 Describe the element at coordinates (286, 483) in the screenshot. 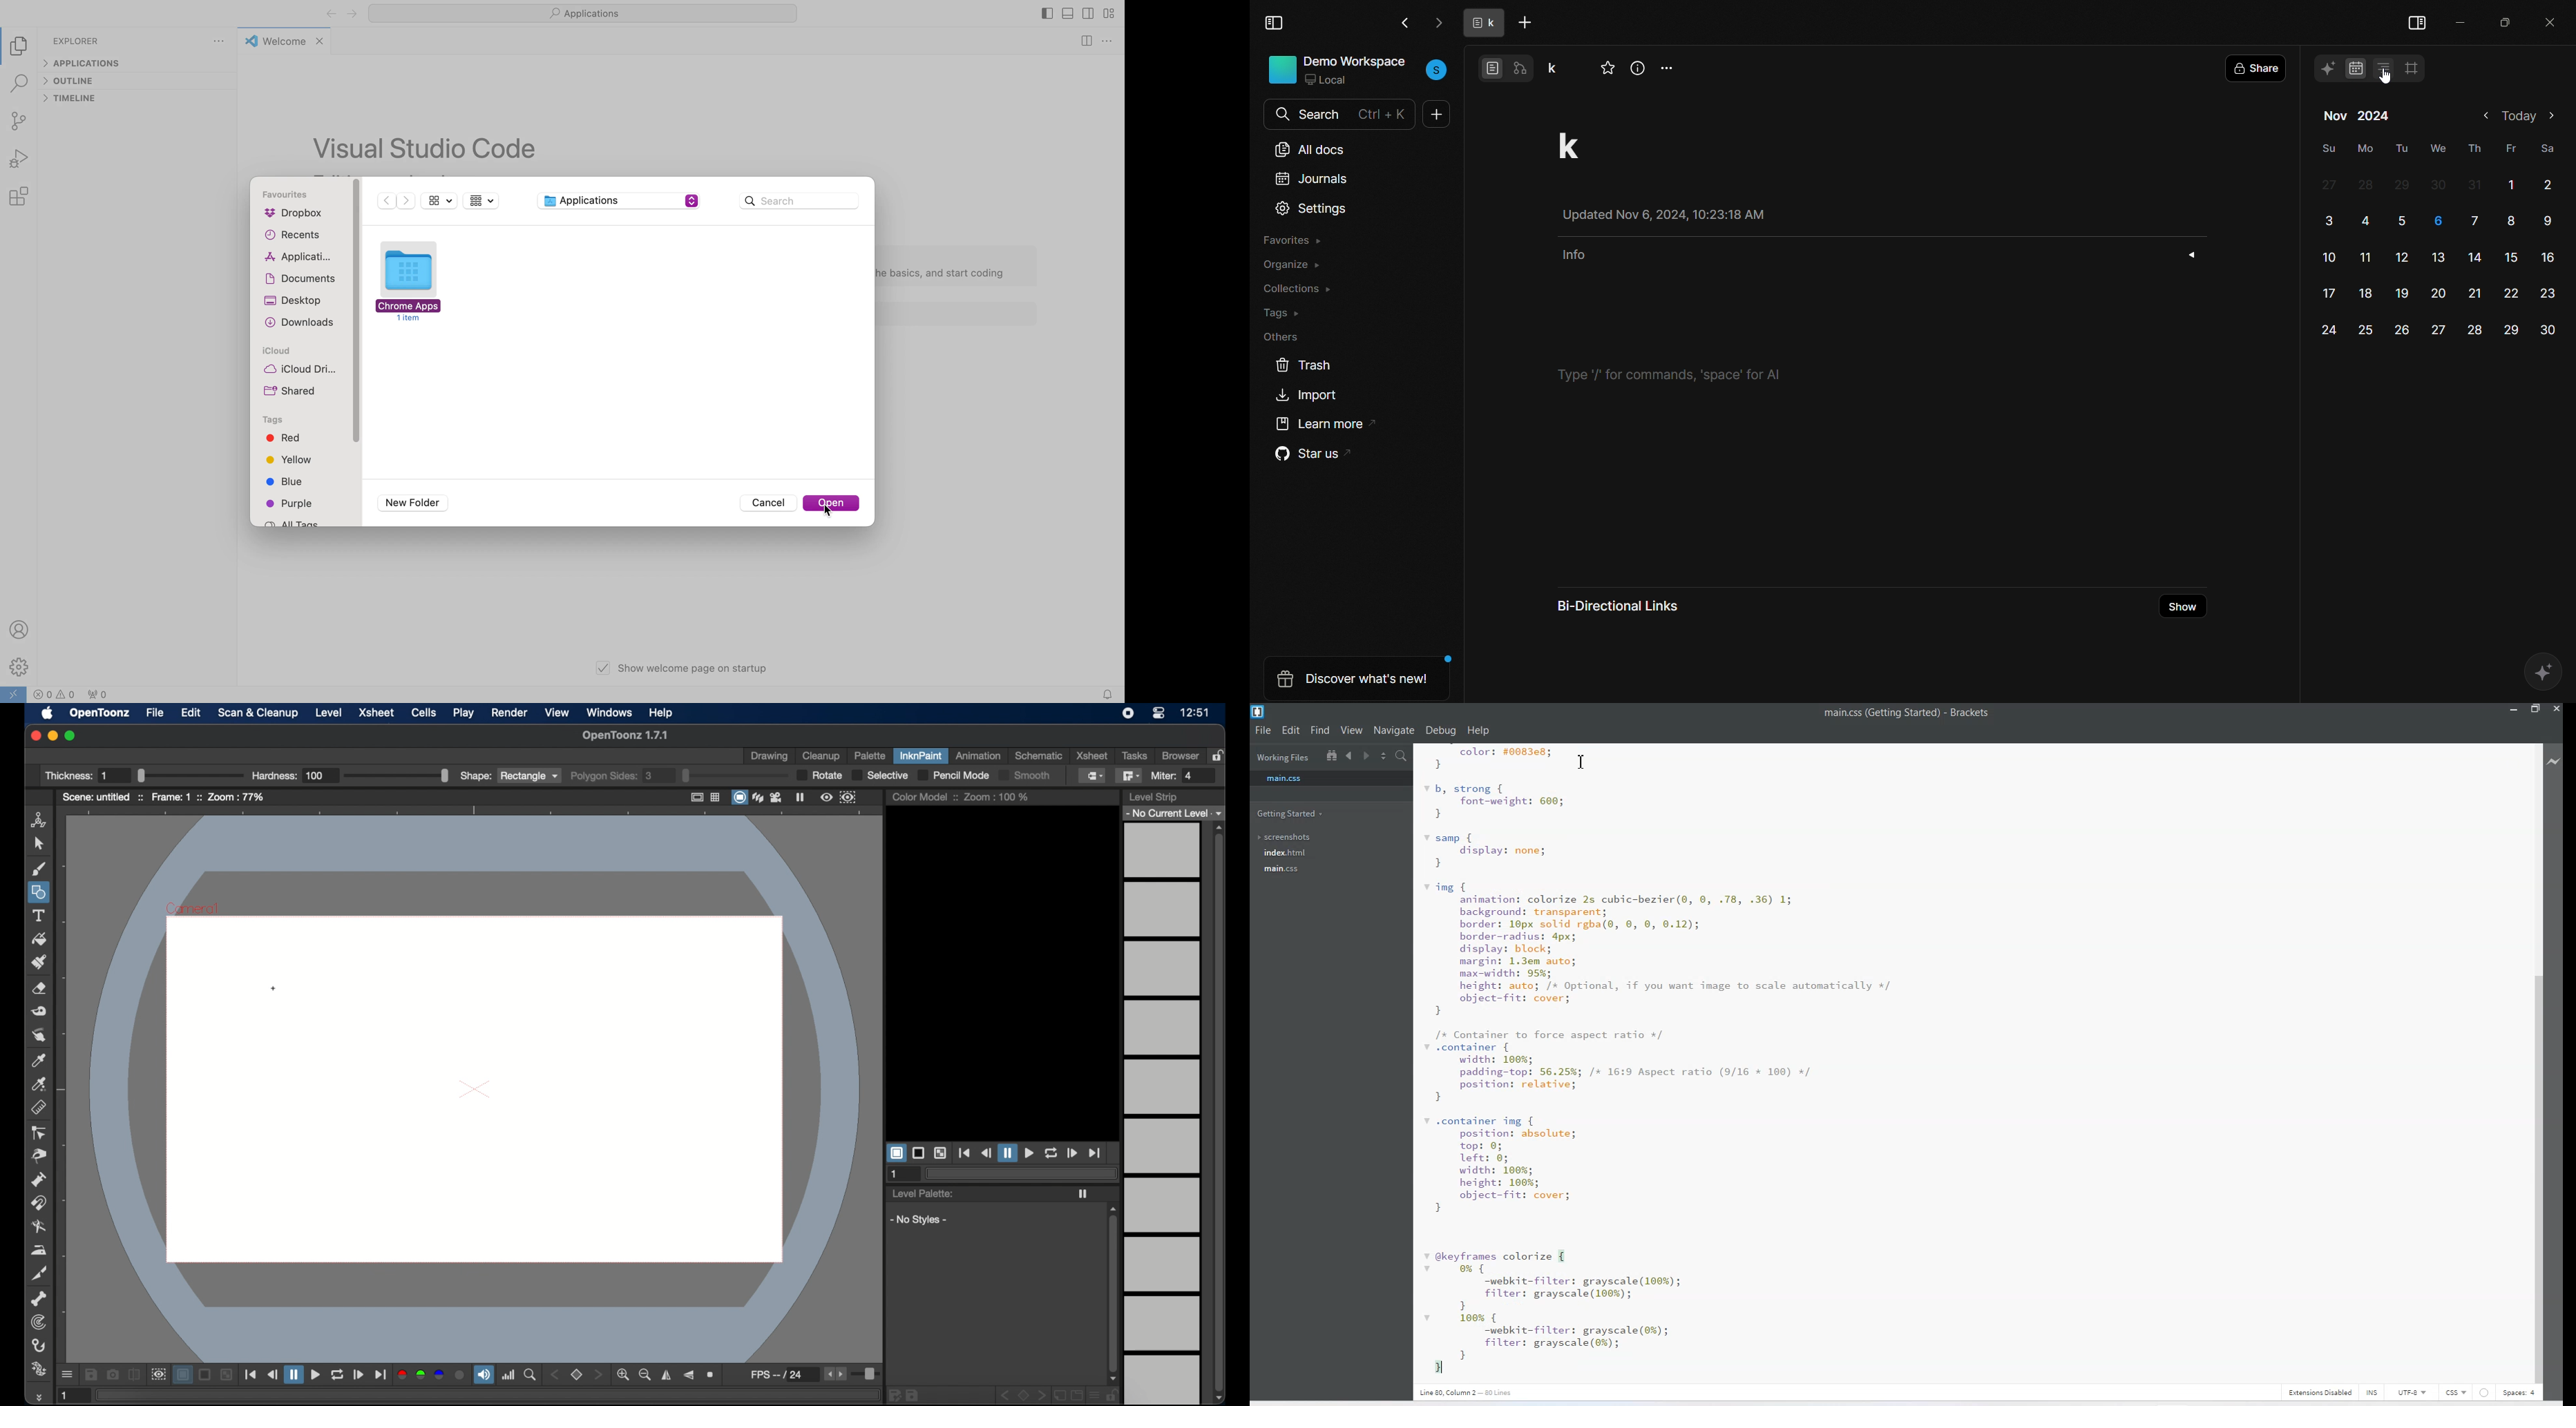

I see `blue` at that location.